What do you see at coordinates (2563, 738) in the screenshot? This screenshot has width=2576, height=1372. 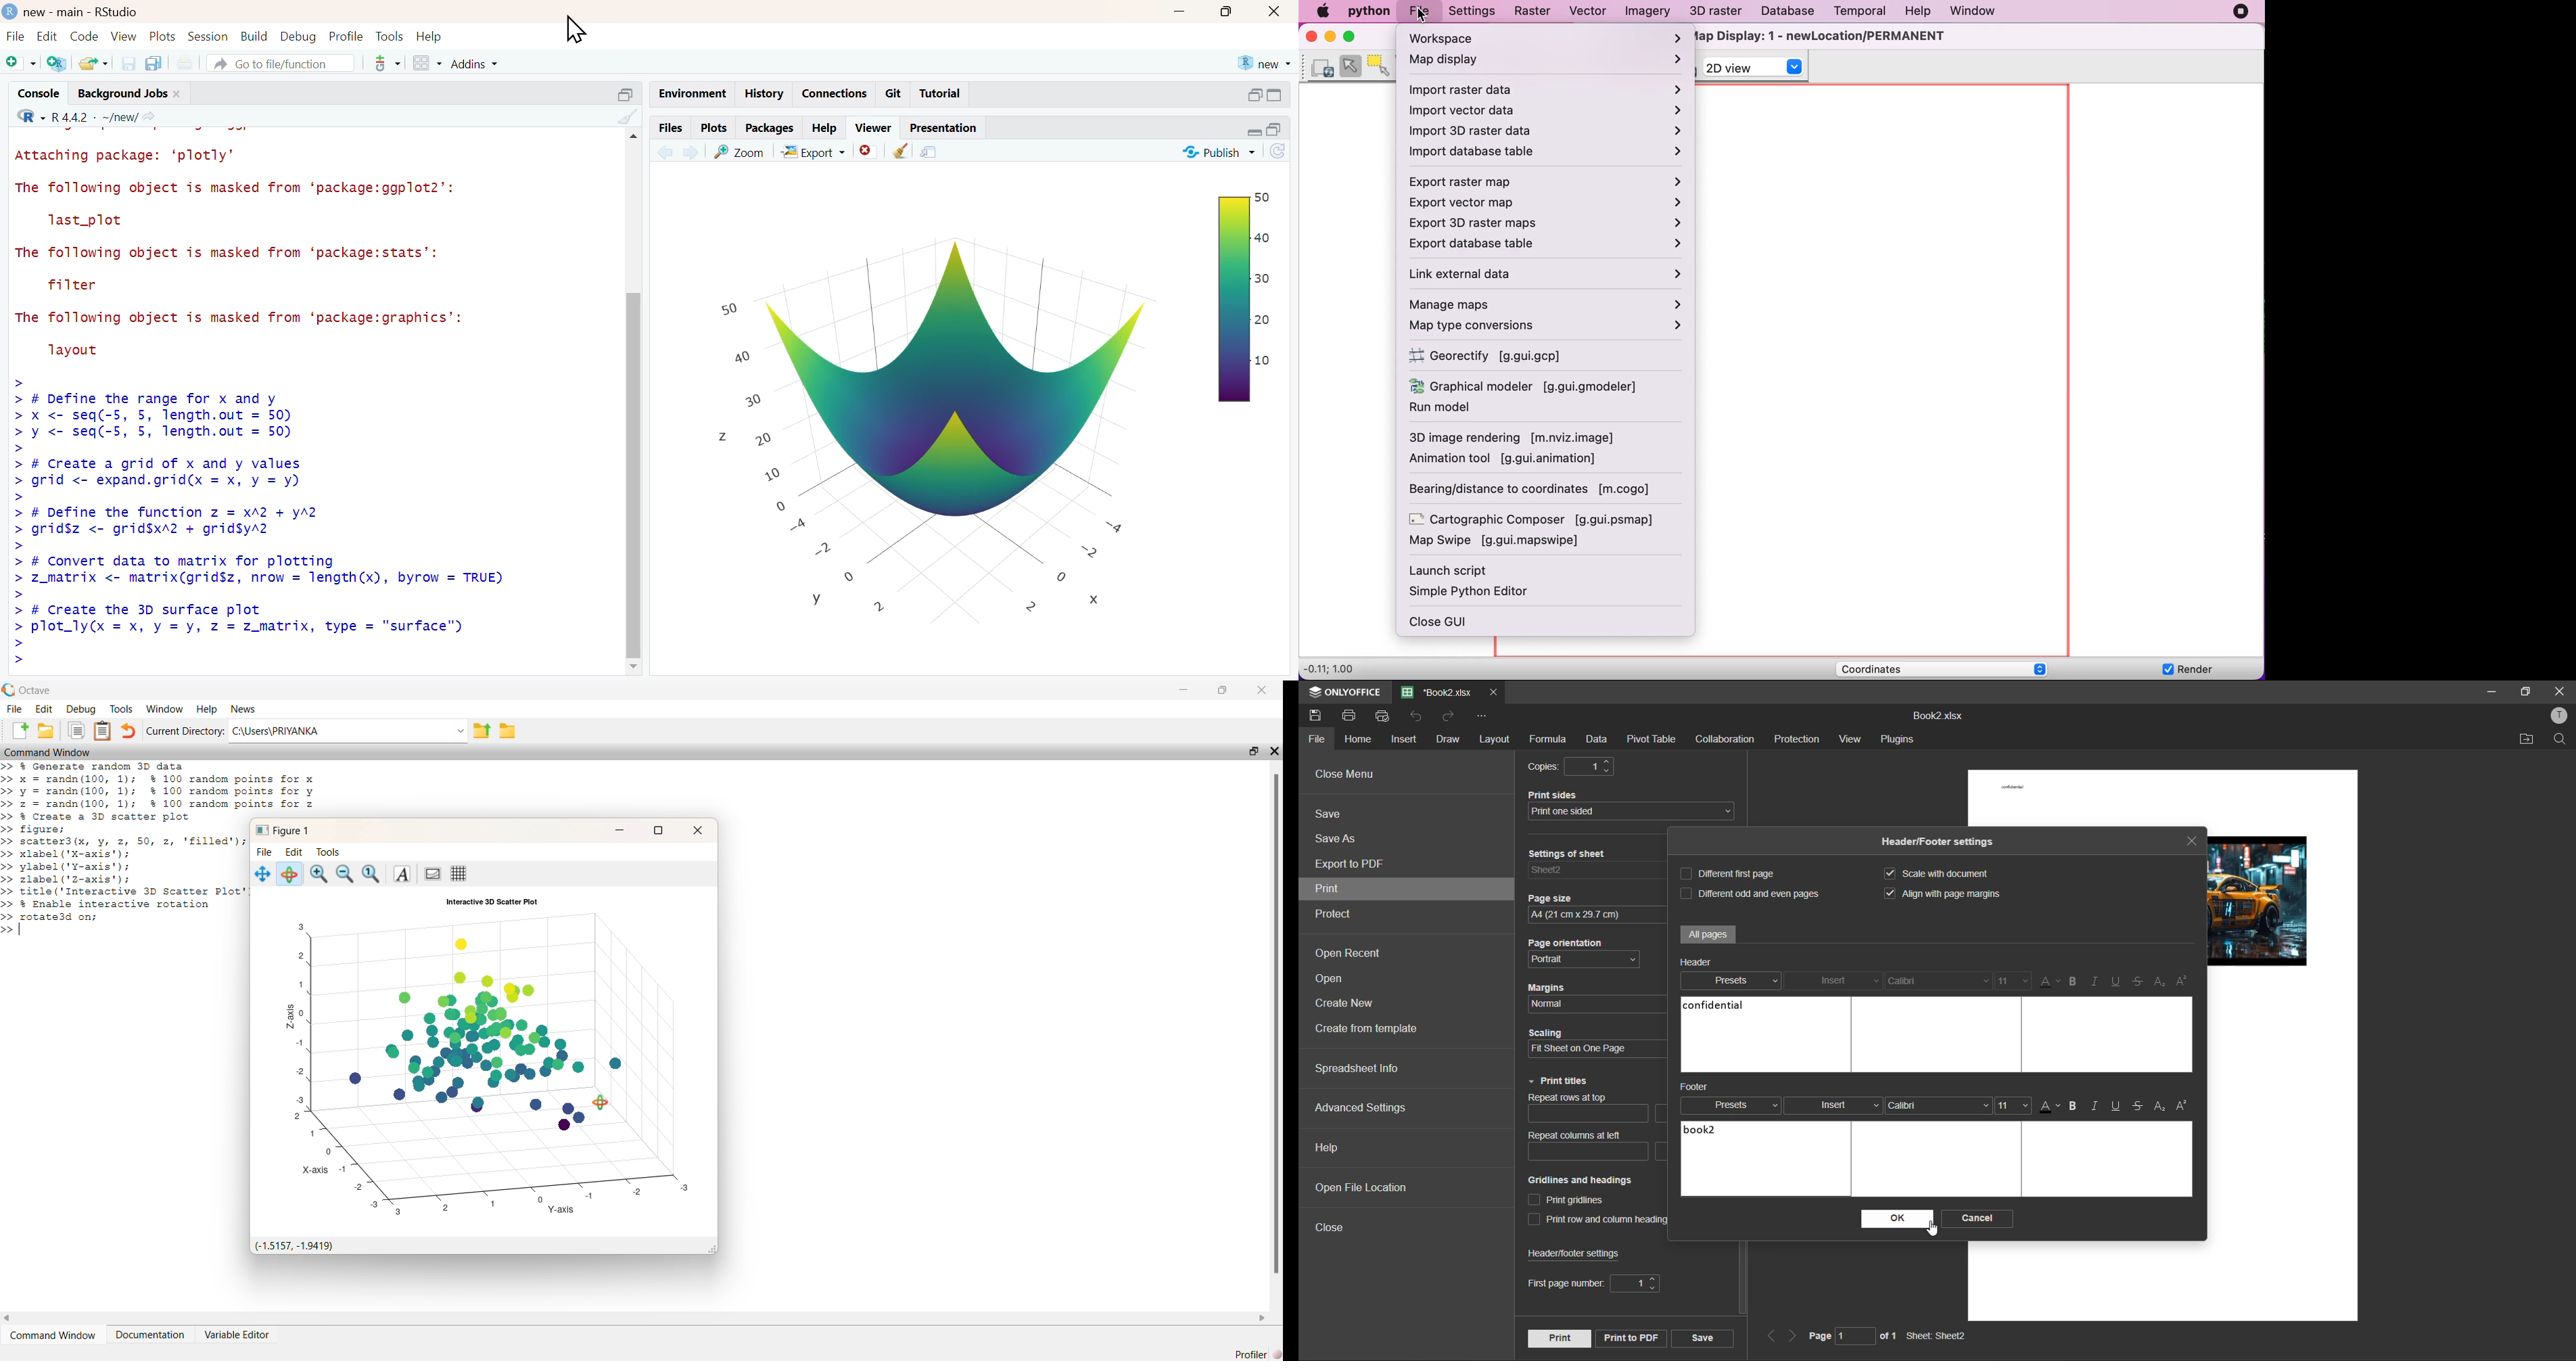 I see `find` at bounding box center [2563, 738].